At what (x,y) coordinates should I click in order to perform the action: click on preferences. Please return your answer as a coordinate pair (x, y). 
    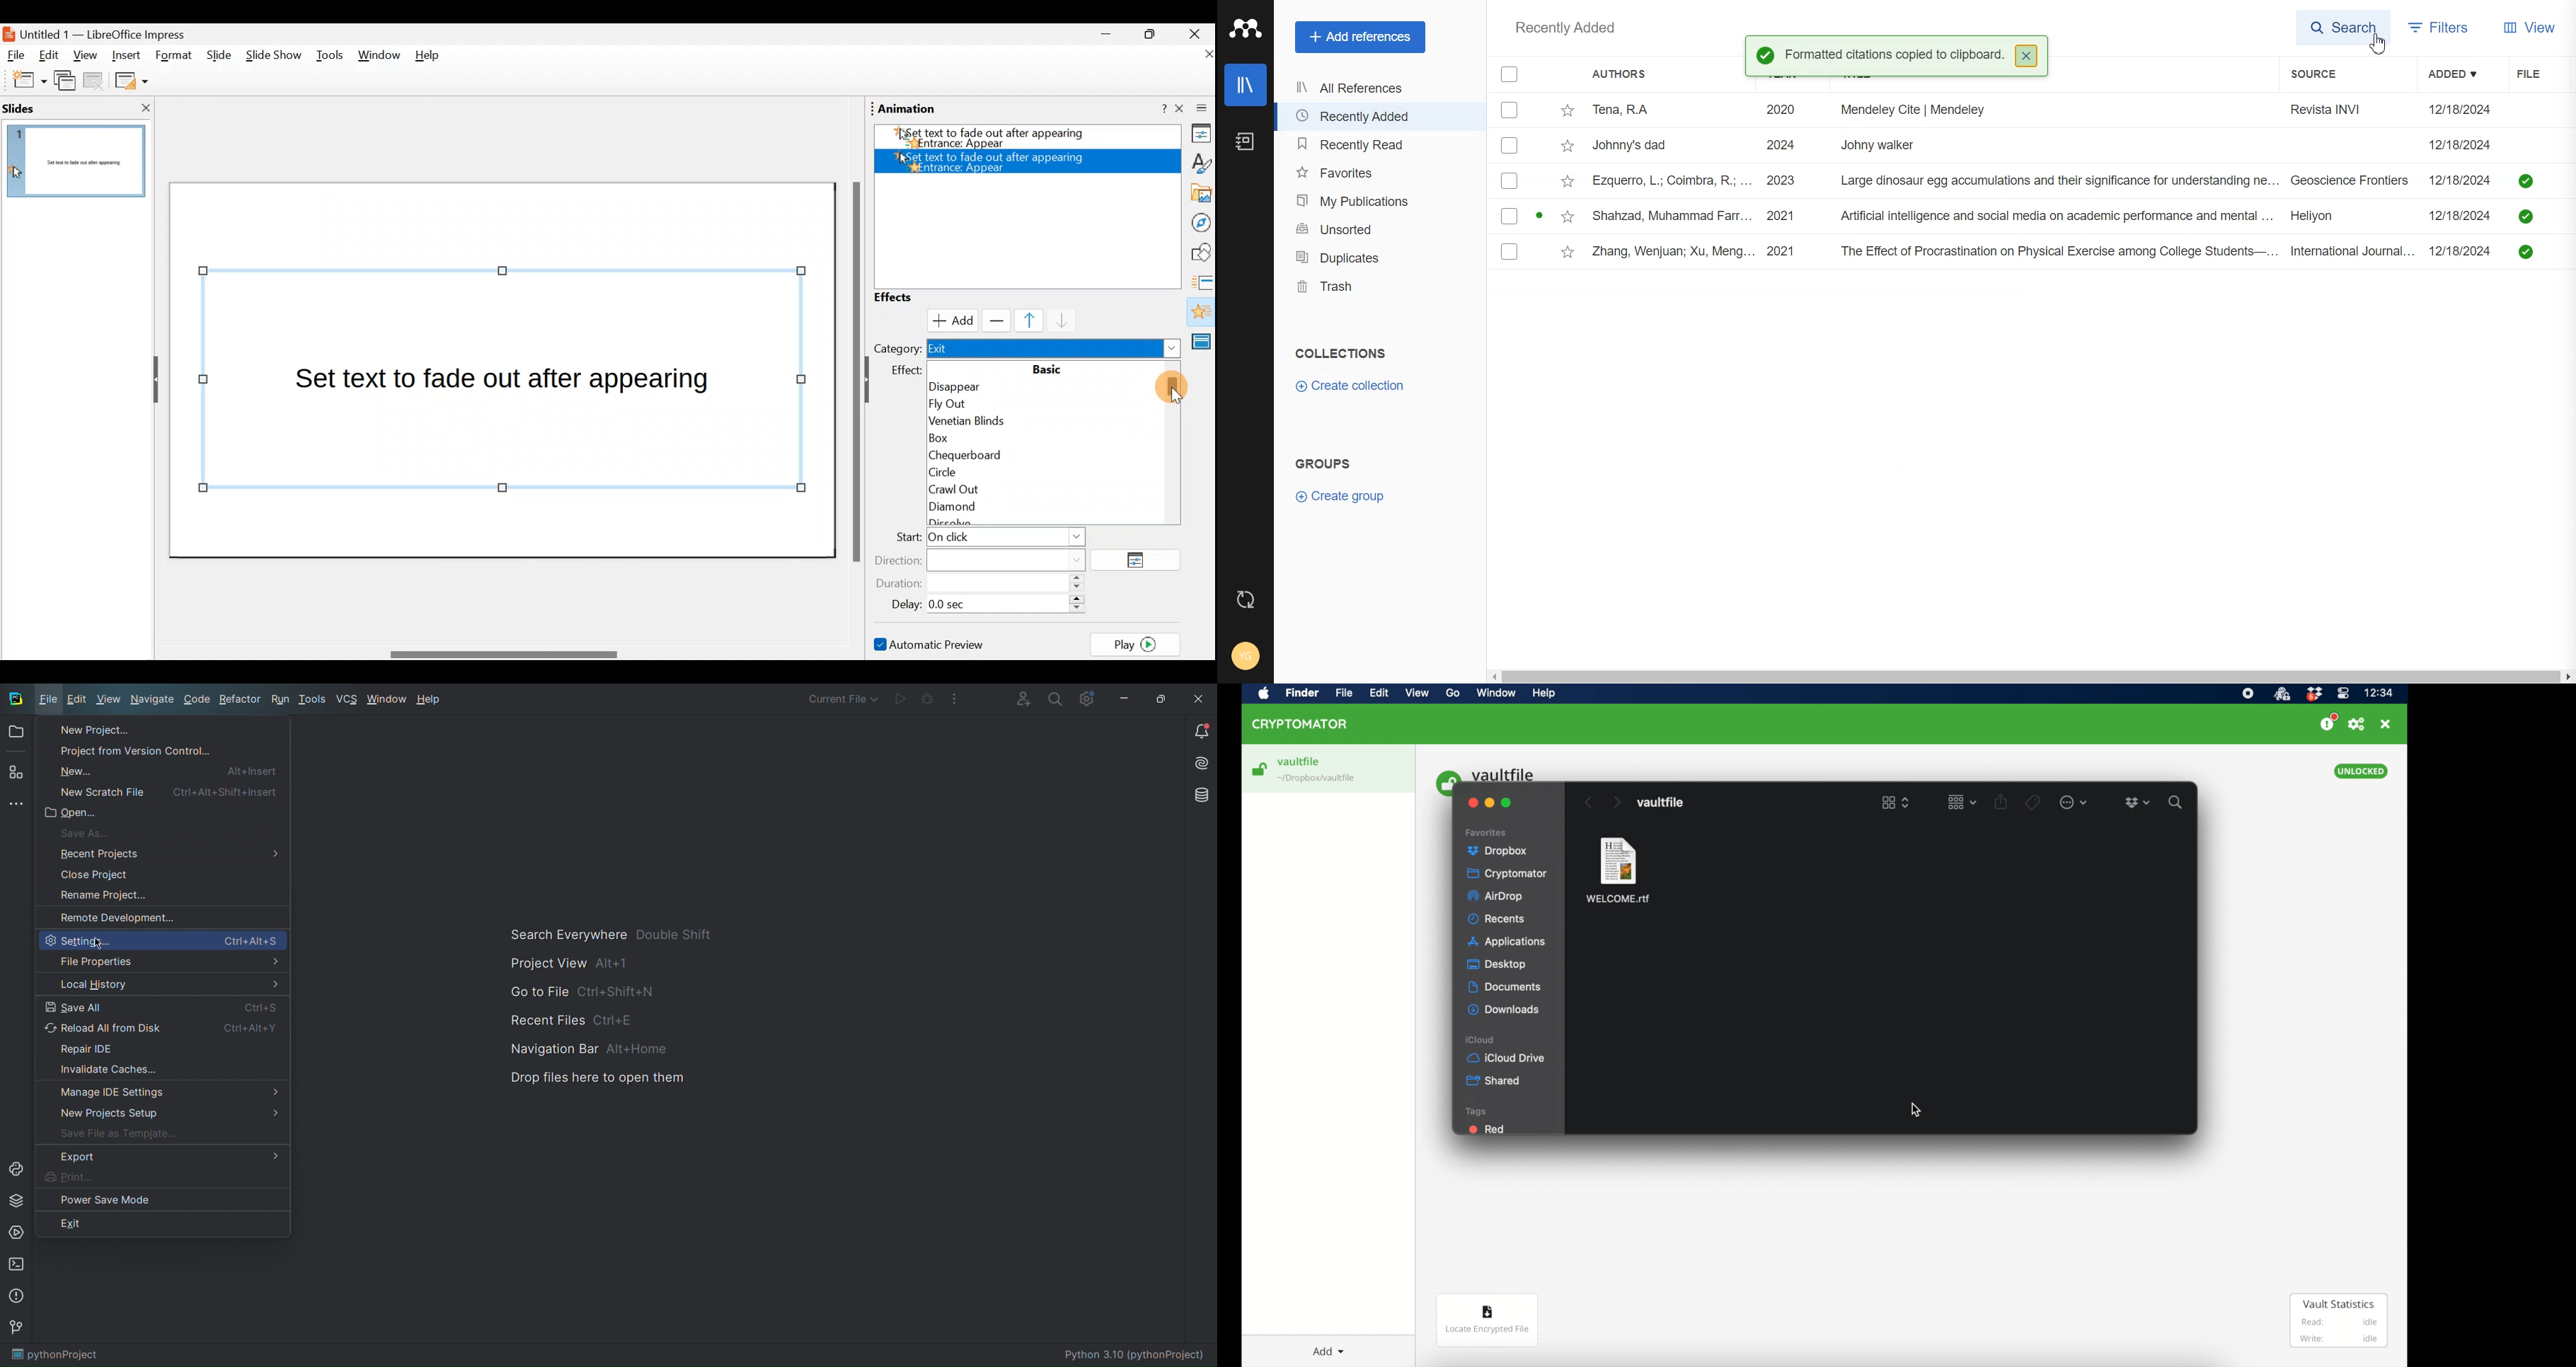
    Looking at the image, I should click on (2357, 725).